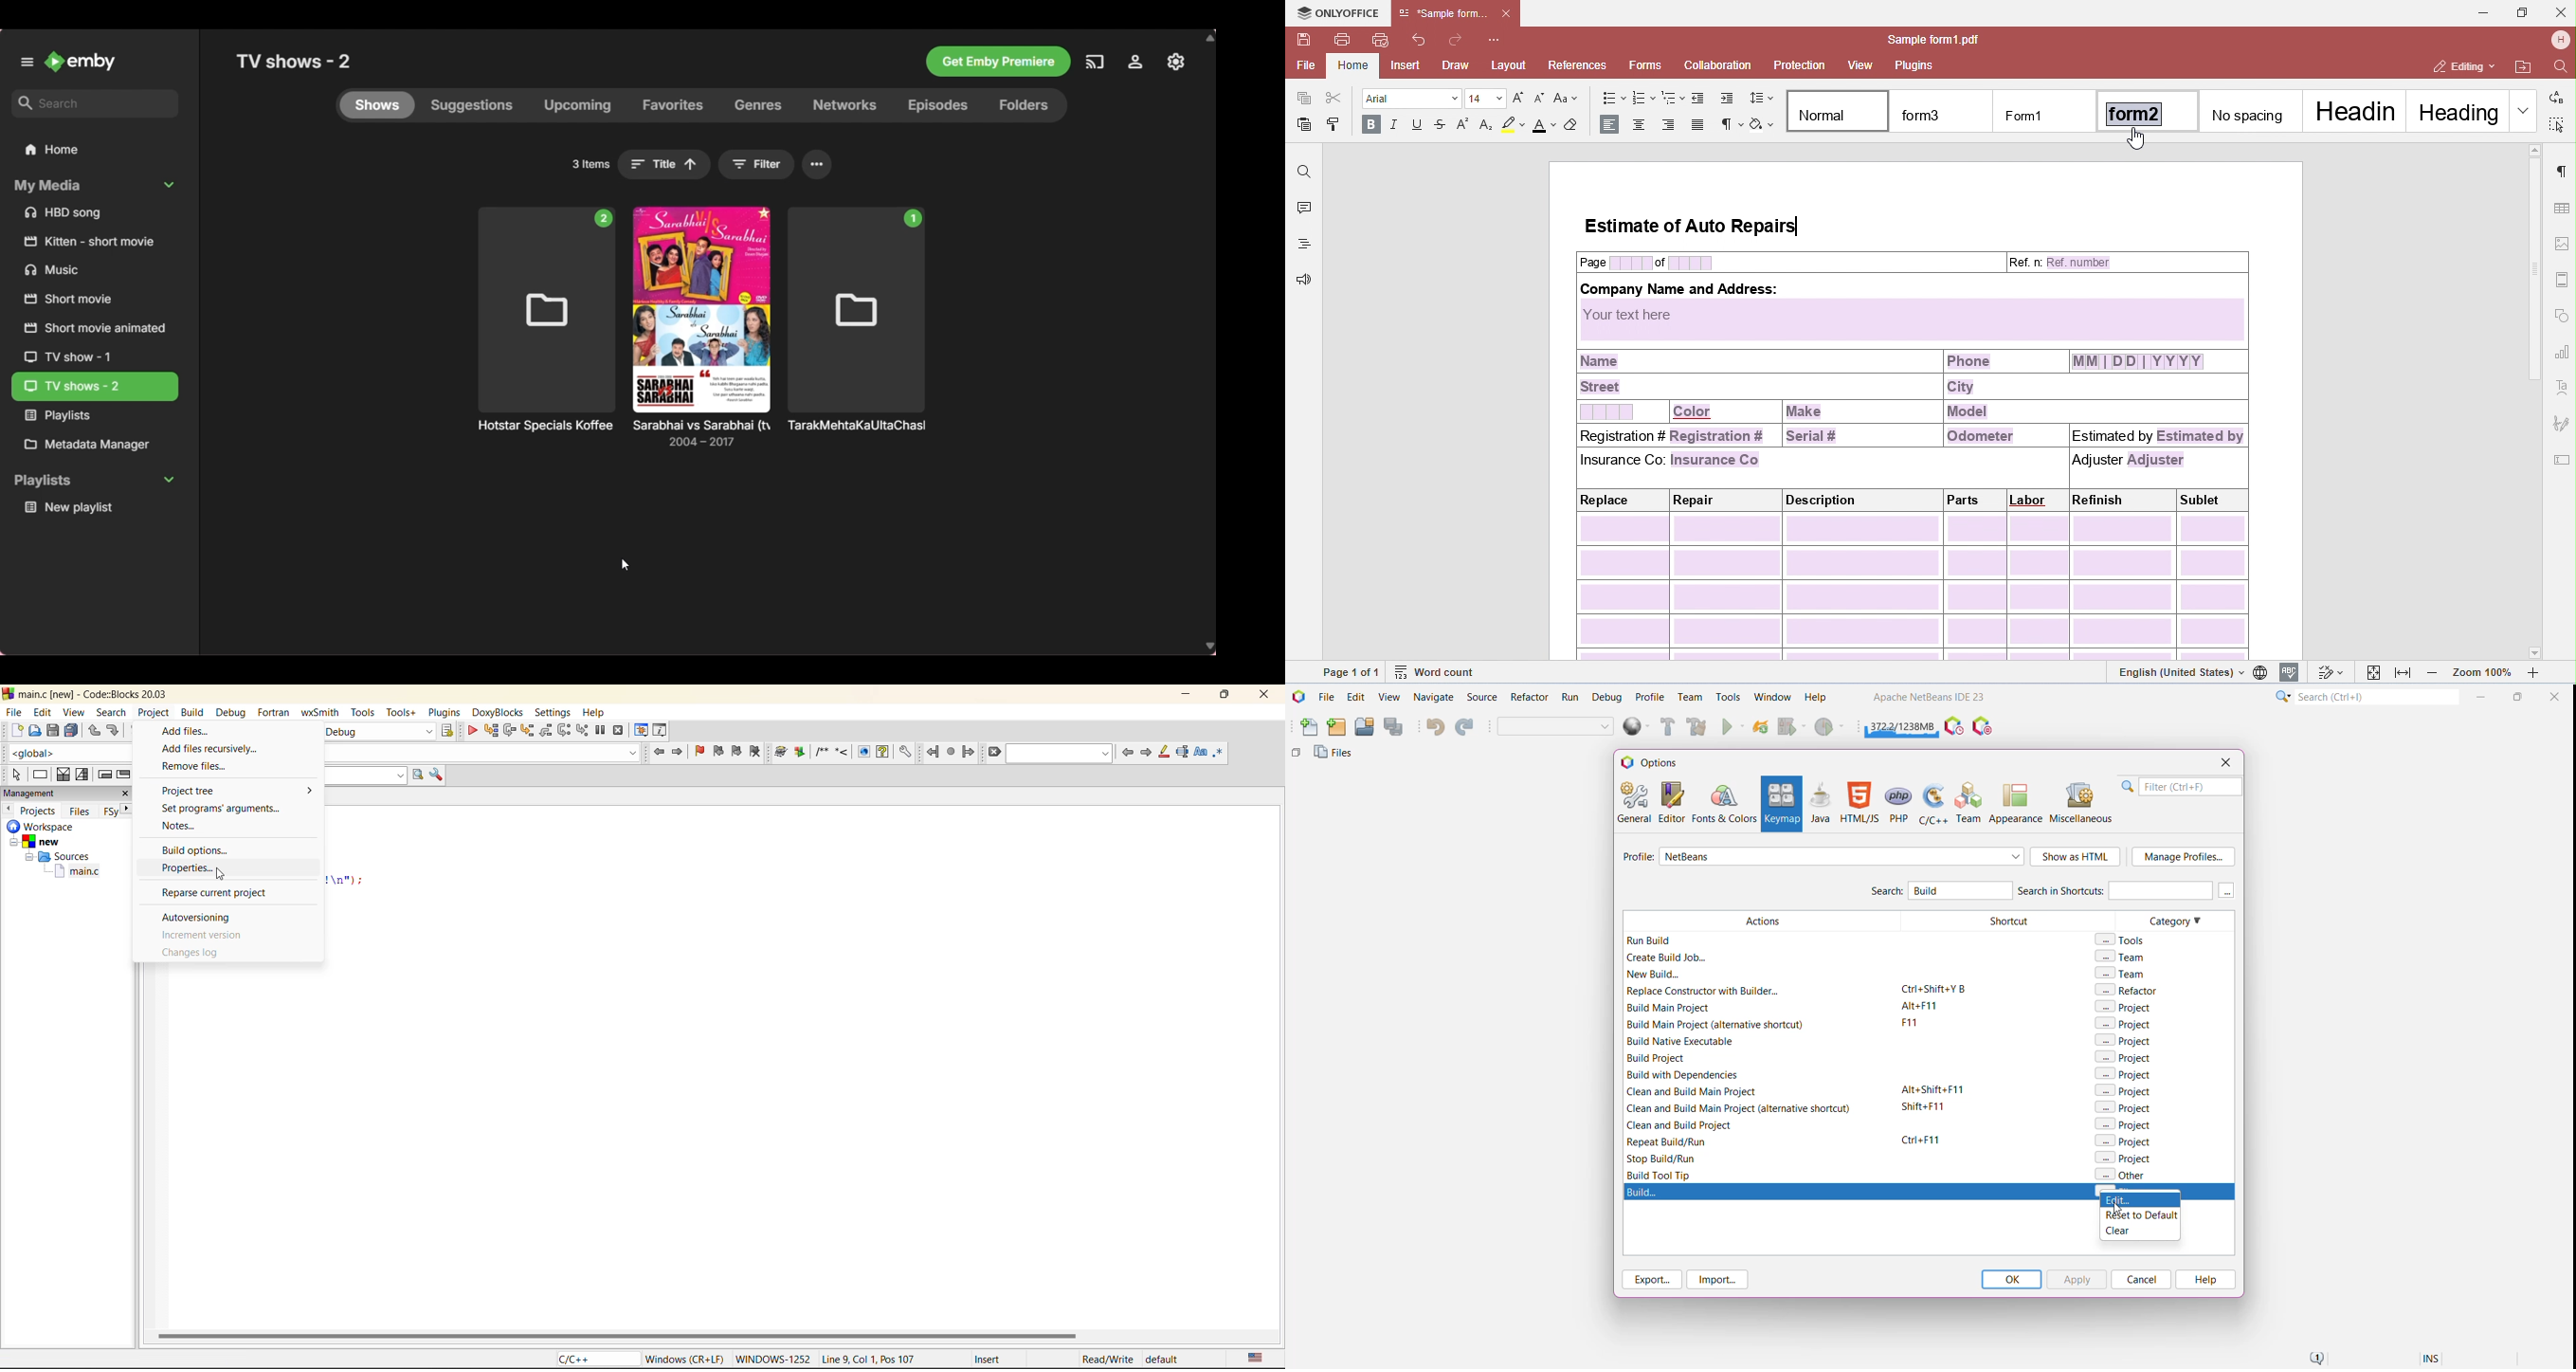 This screenshot has width=2576, height=1372. Describe the element at coordinates (94, 150) in the screenshot. I see `Home folder, current selection highlighted` at that location.